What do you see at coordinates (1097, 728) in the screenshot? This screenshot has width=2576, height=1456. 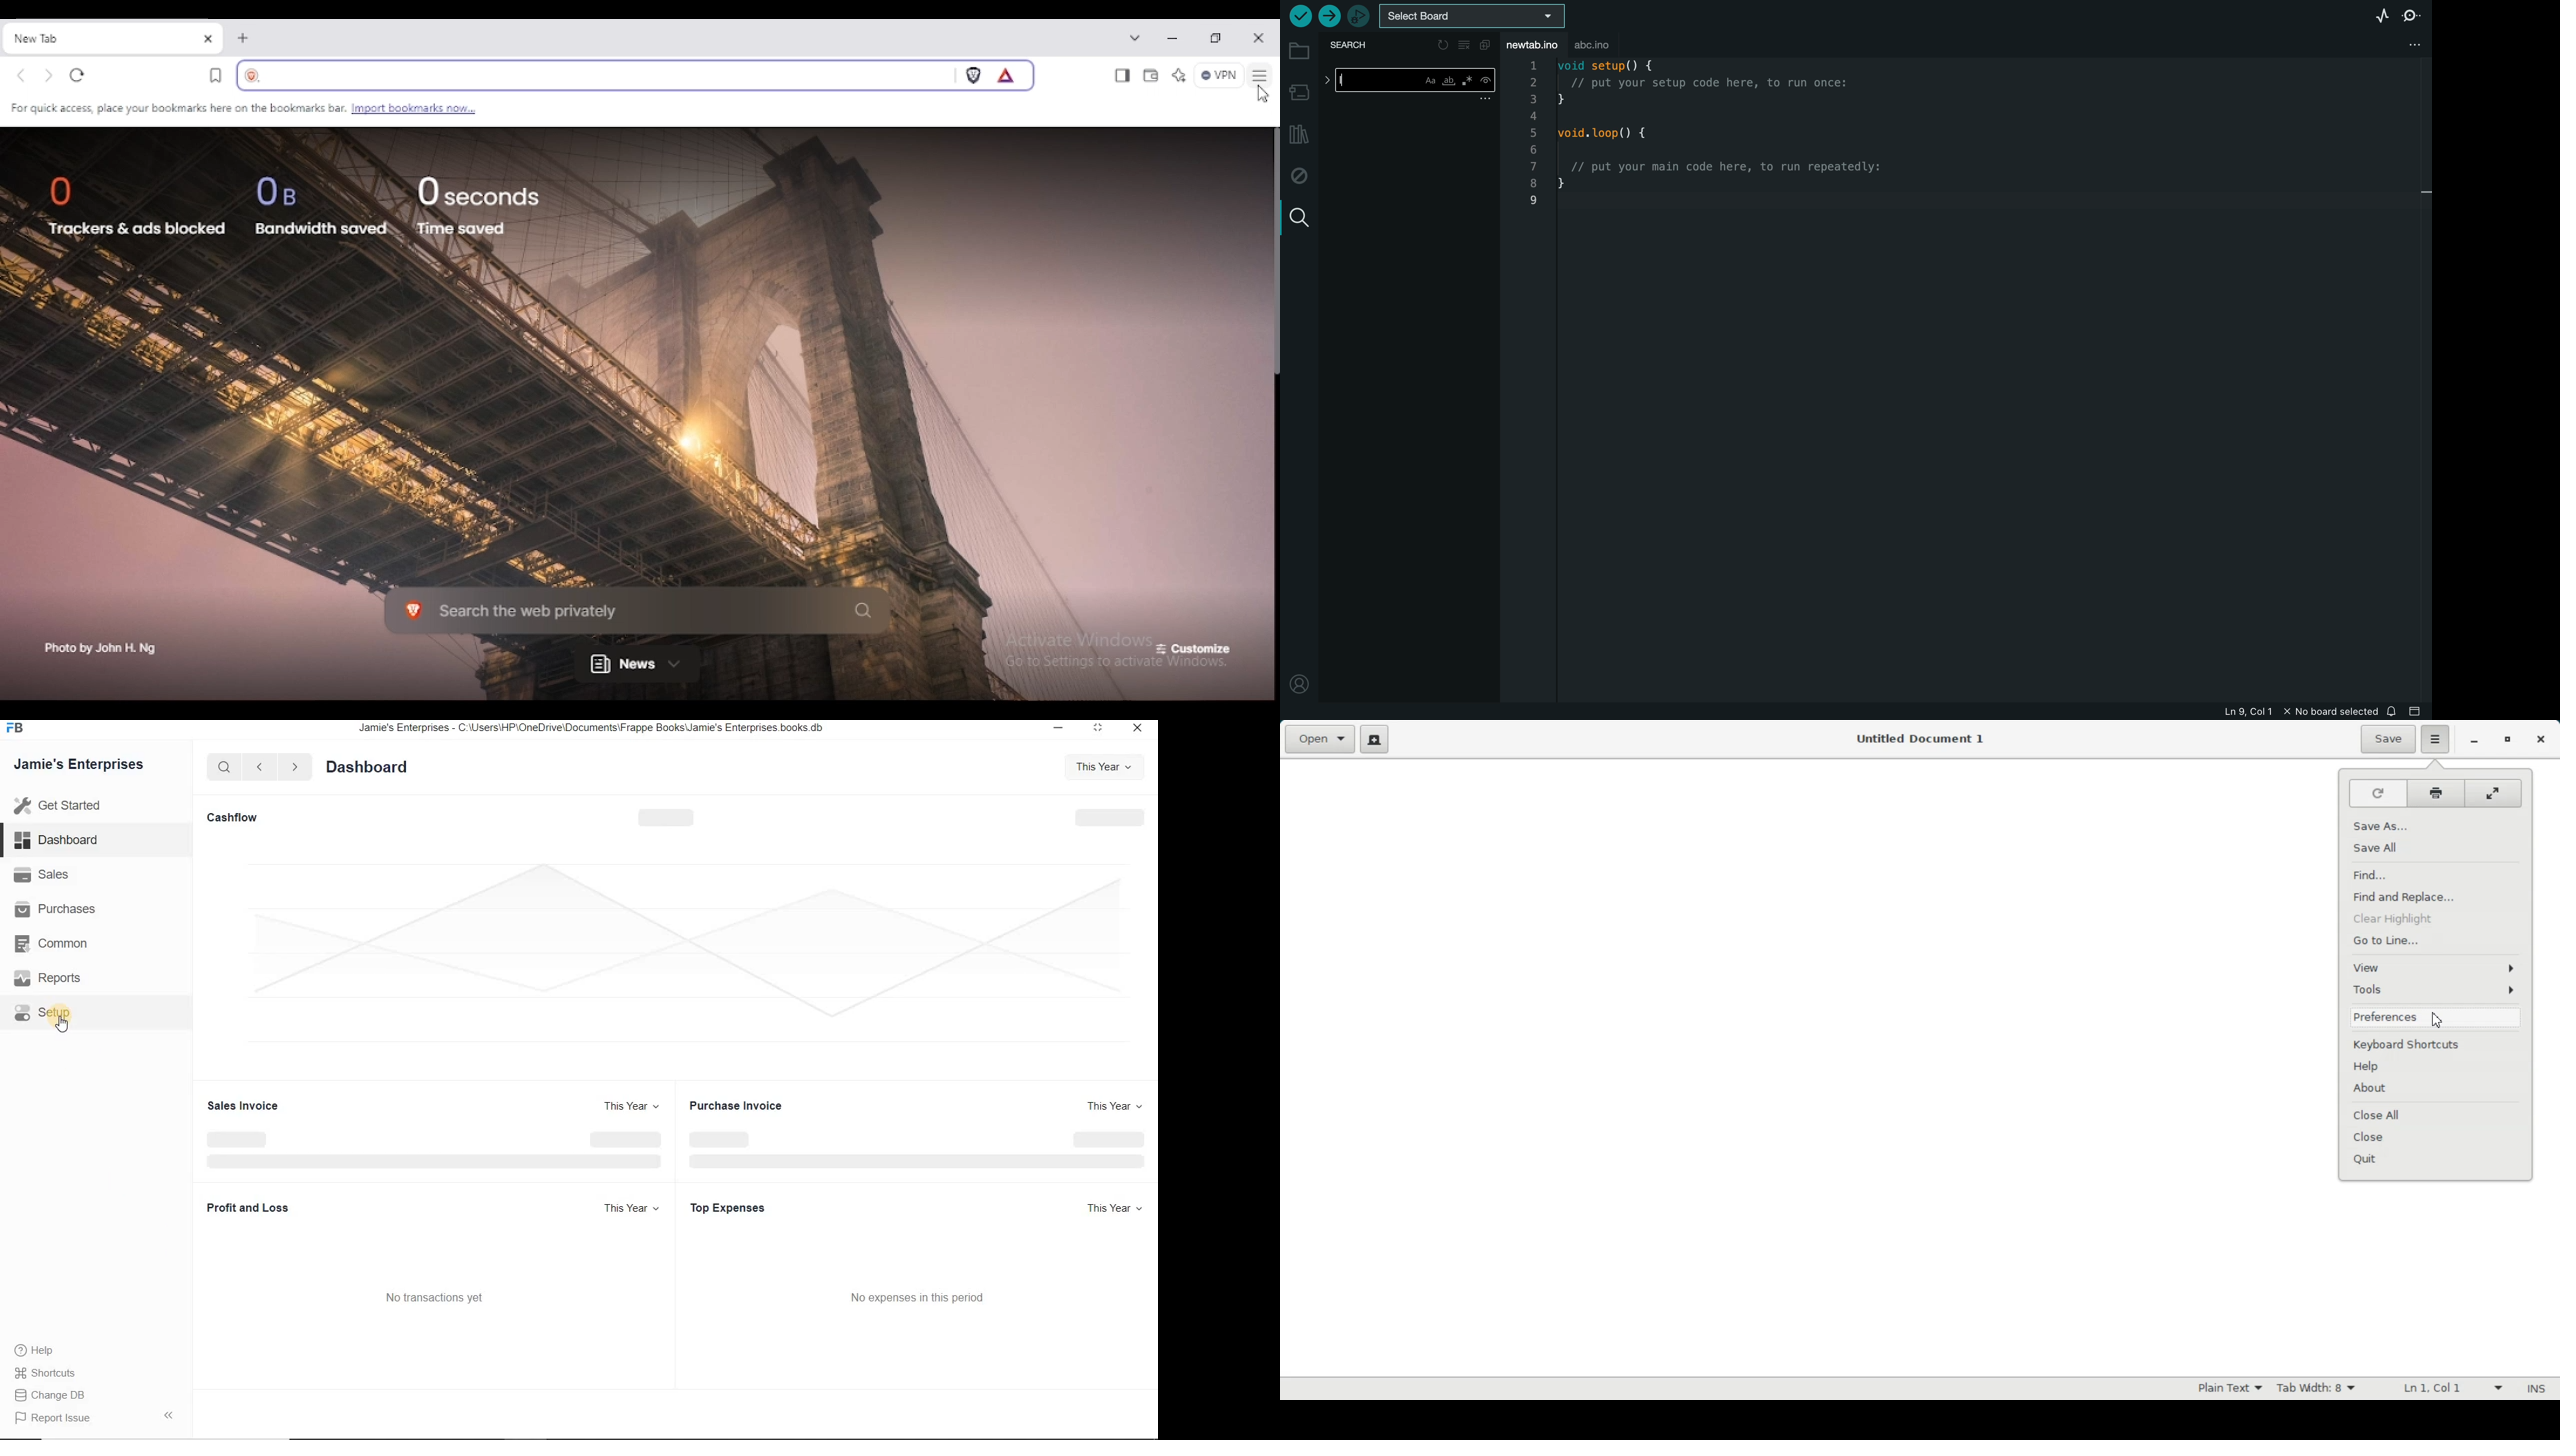 I see `maximize` at bounding box center [1097, 728].